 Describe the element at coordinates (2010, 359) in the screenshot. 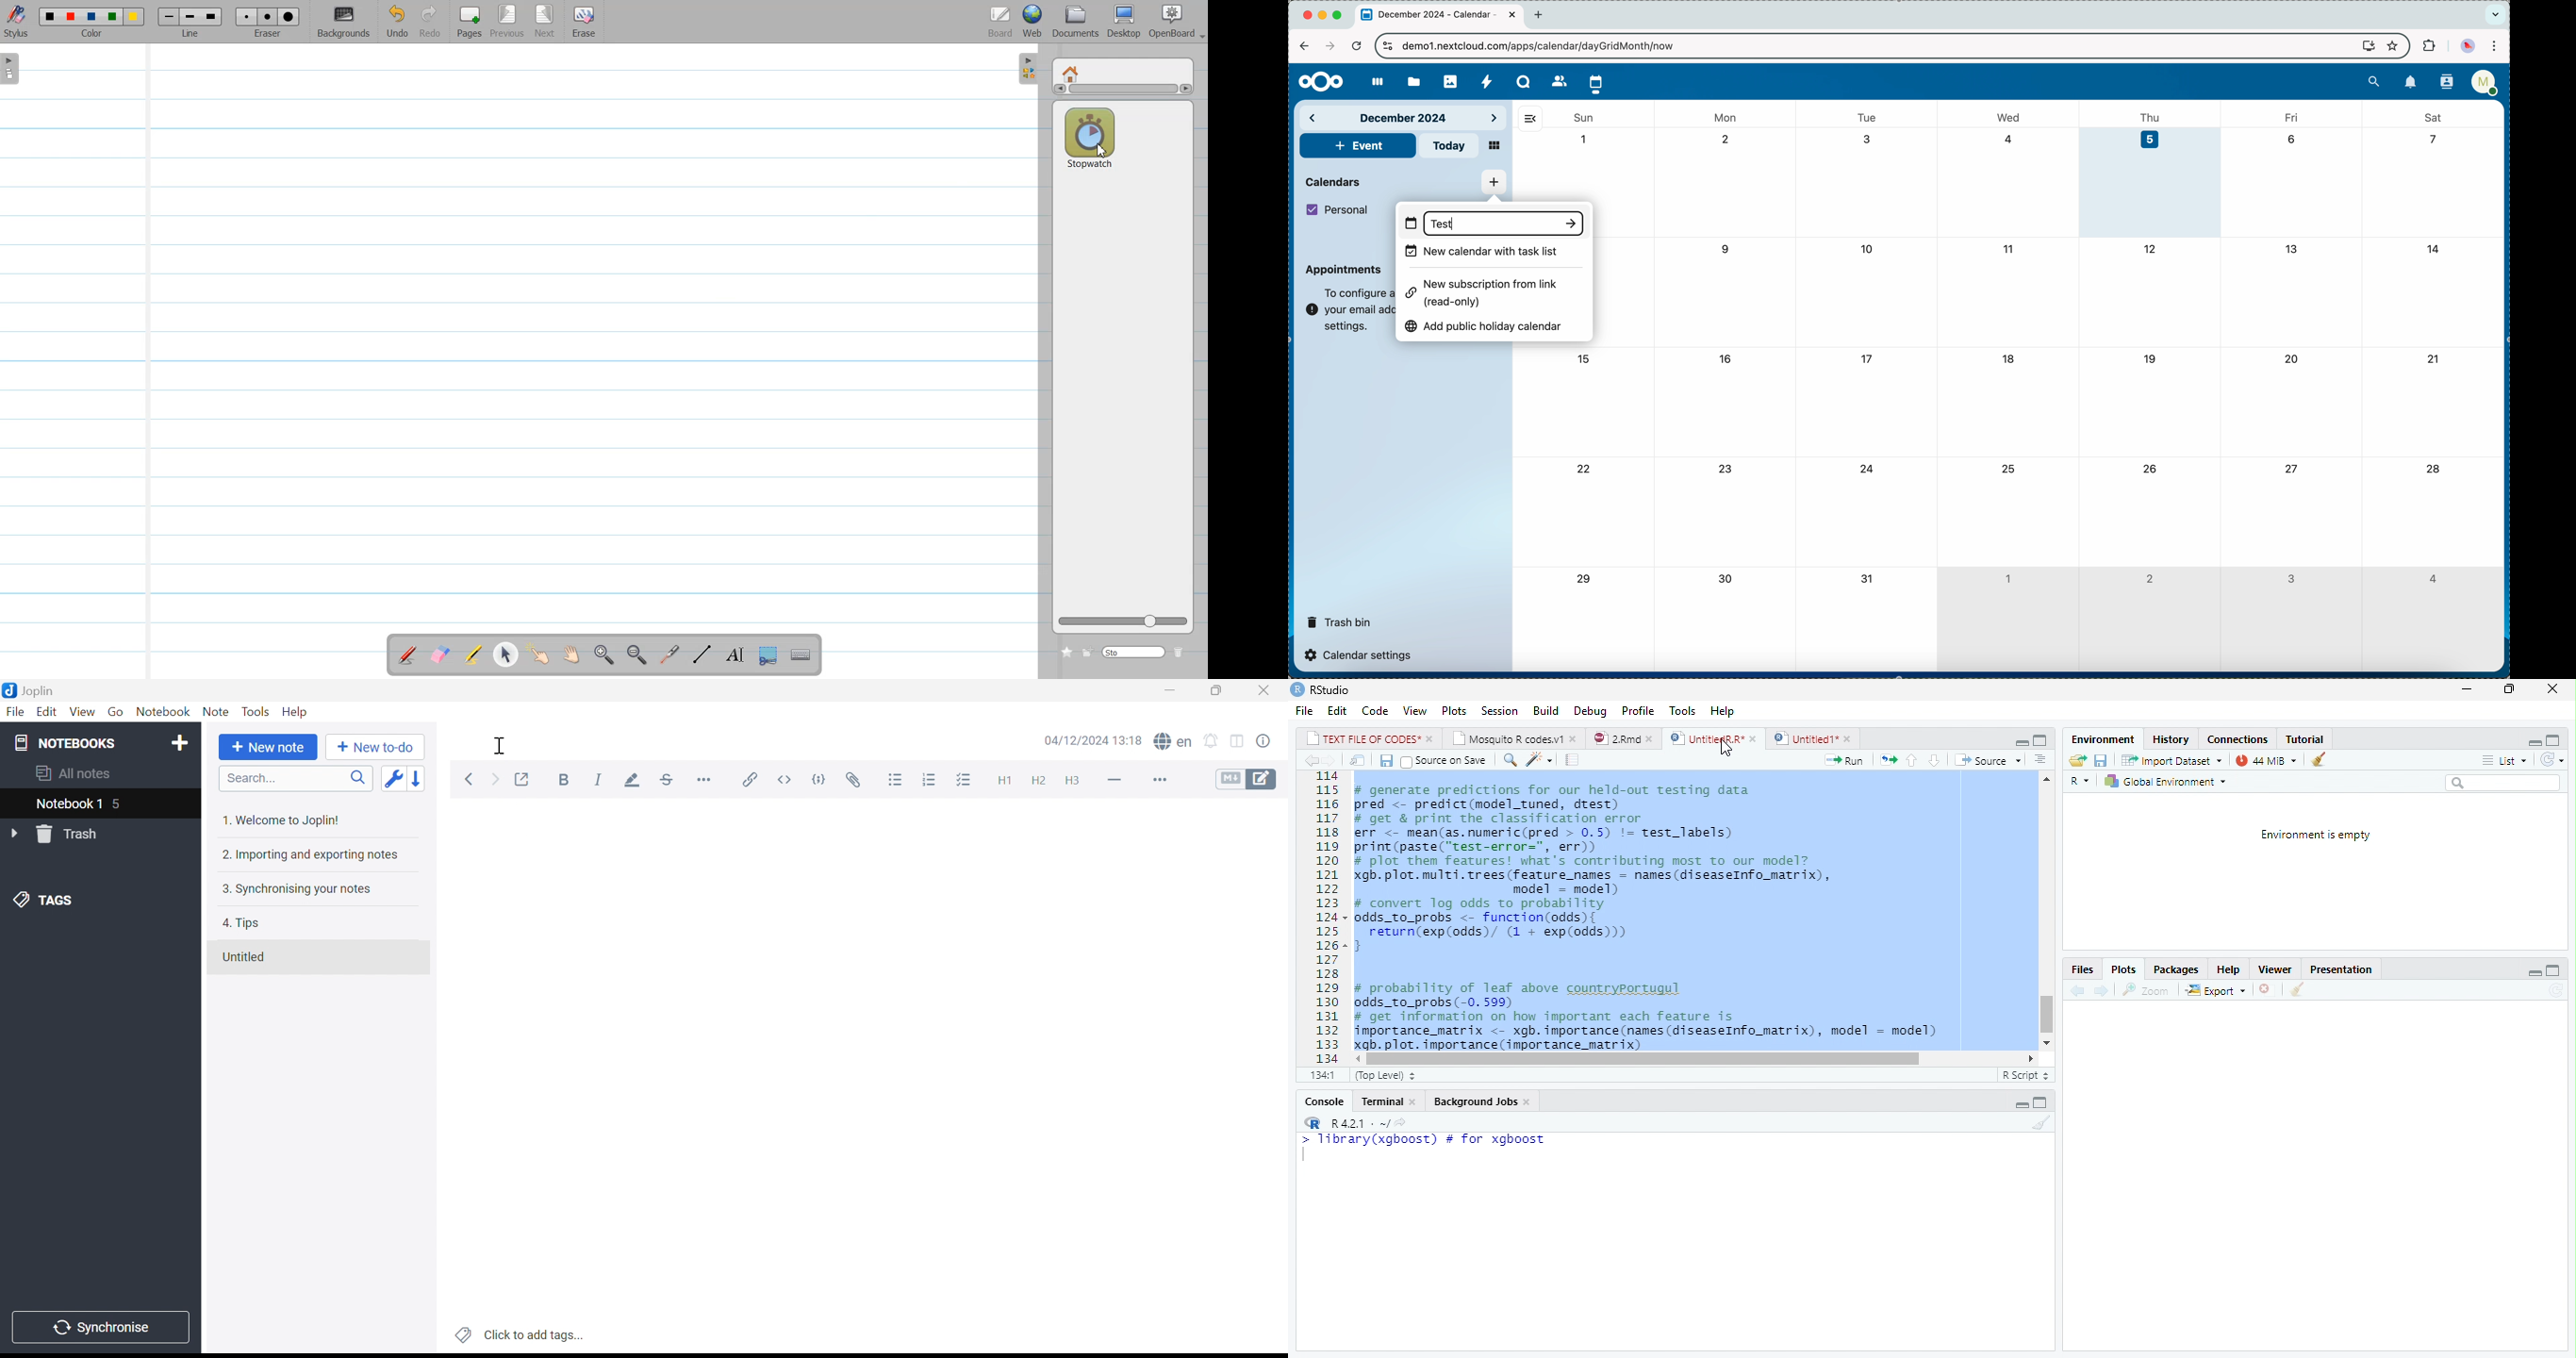

I see `18` at that location.